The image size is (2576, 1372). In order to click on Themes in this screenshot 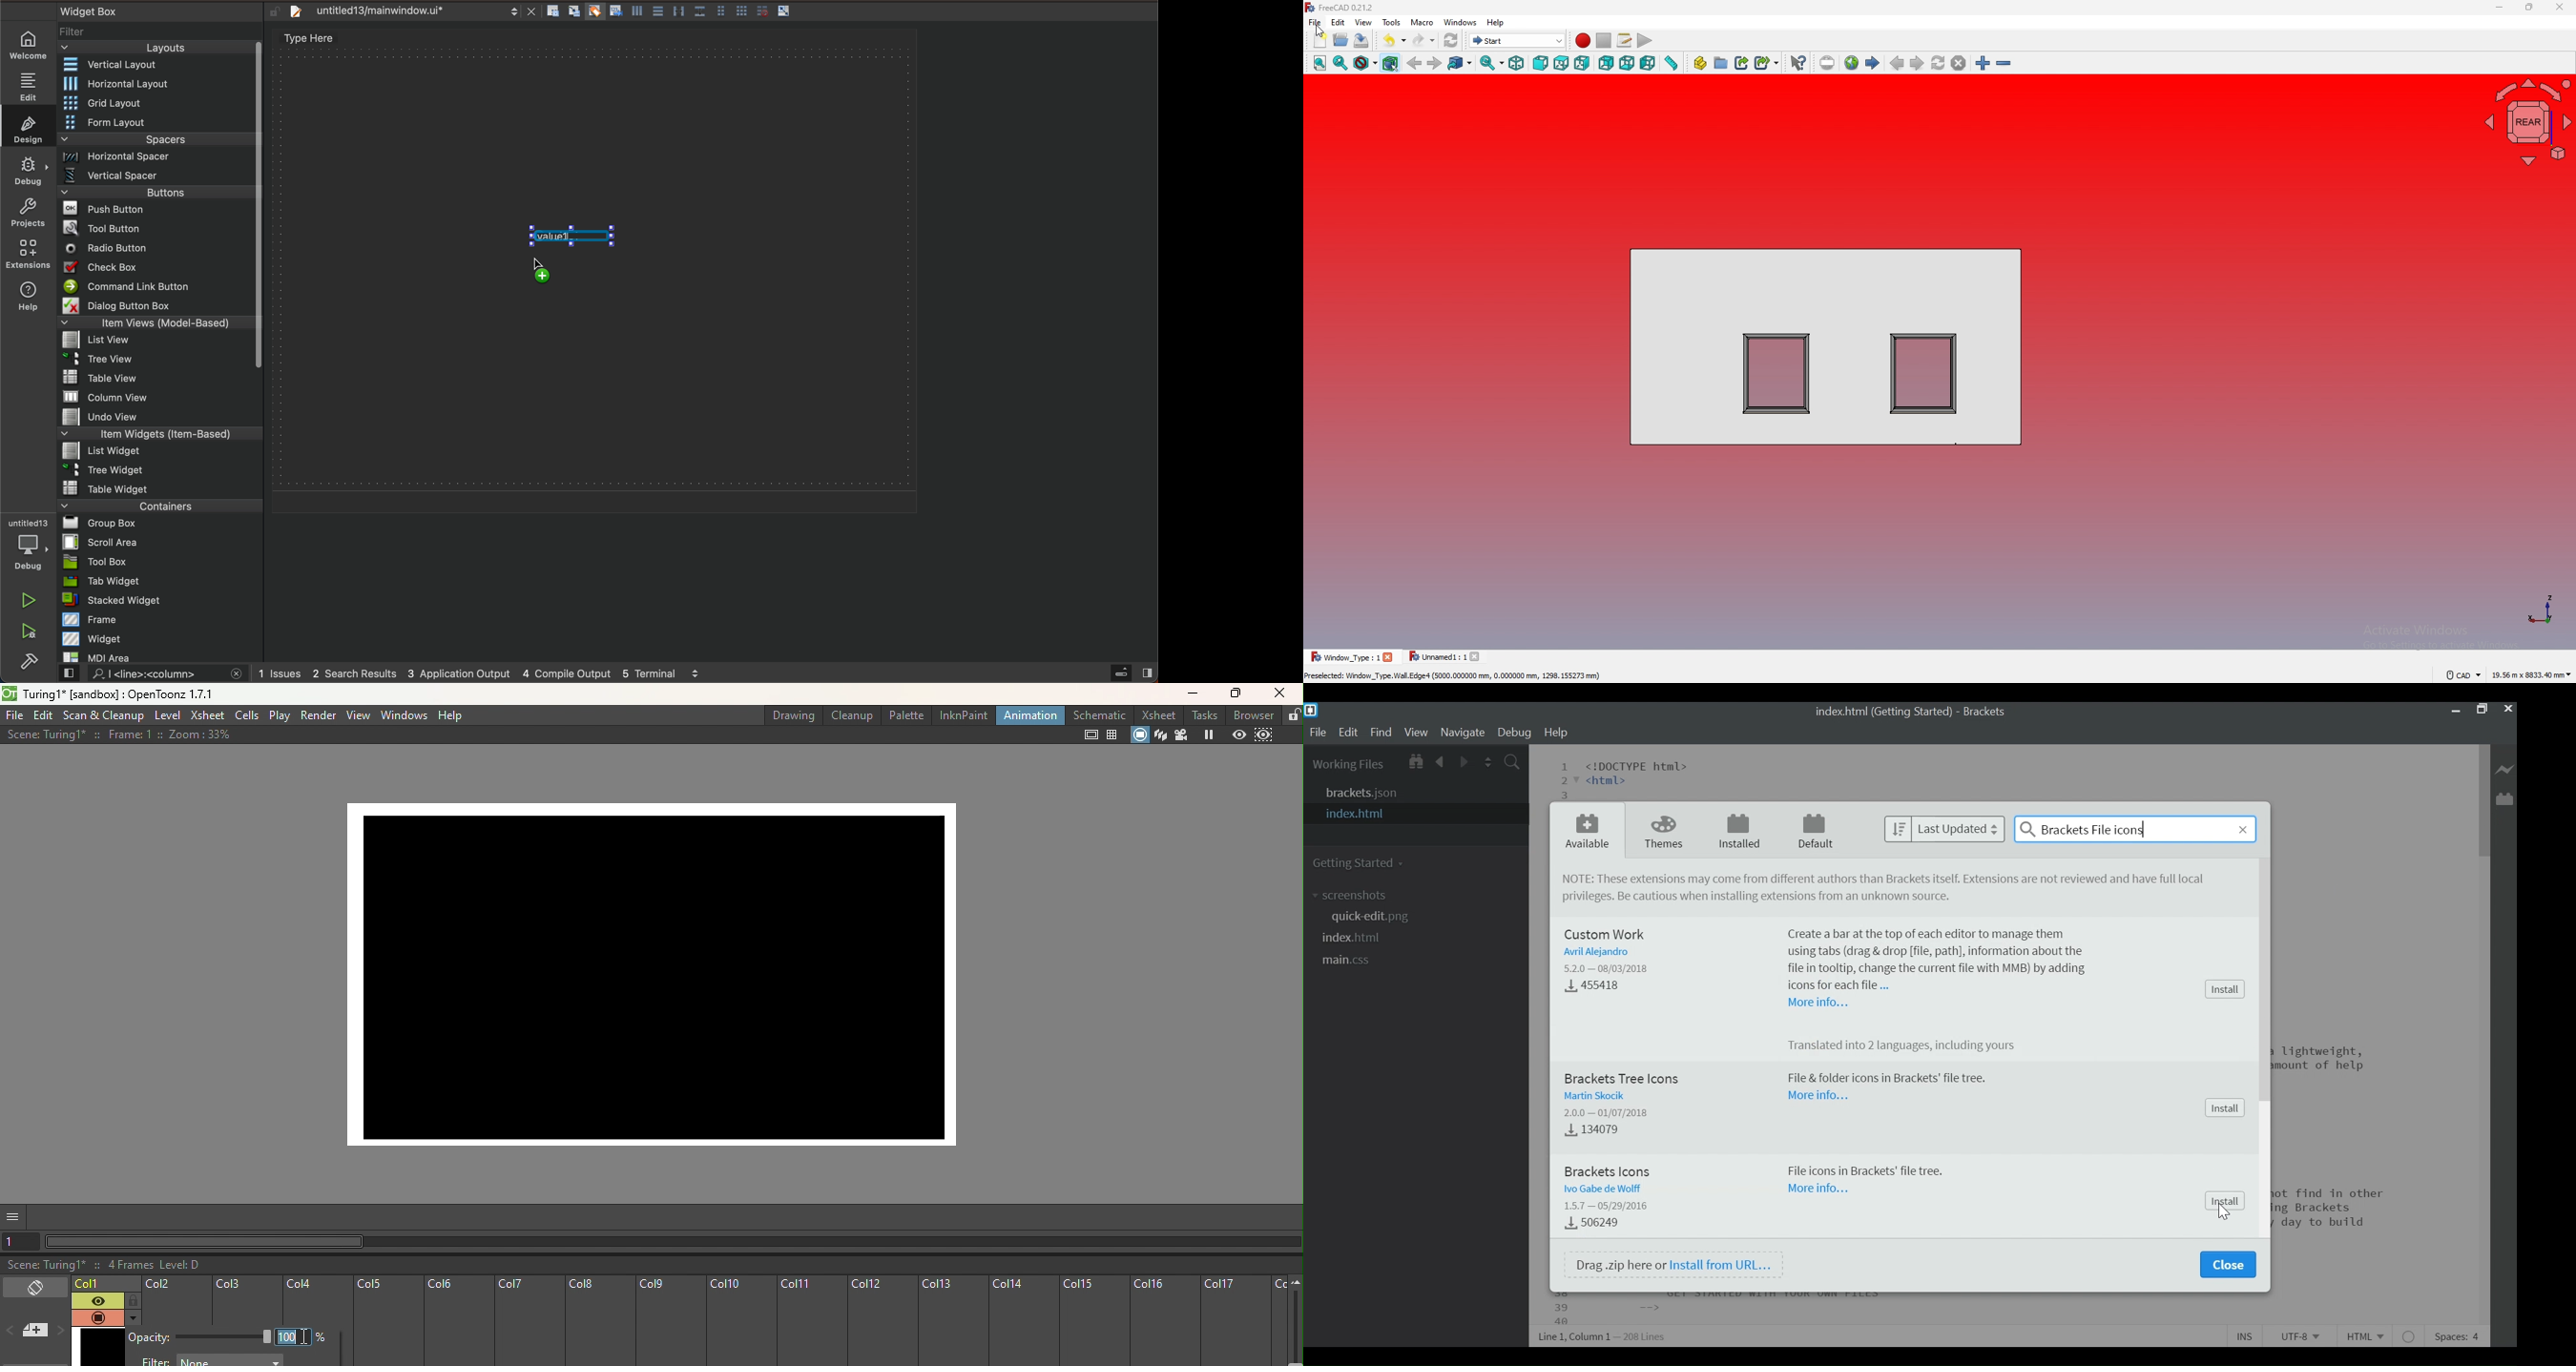, I will do `click(1664, 830)`.